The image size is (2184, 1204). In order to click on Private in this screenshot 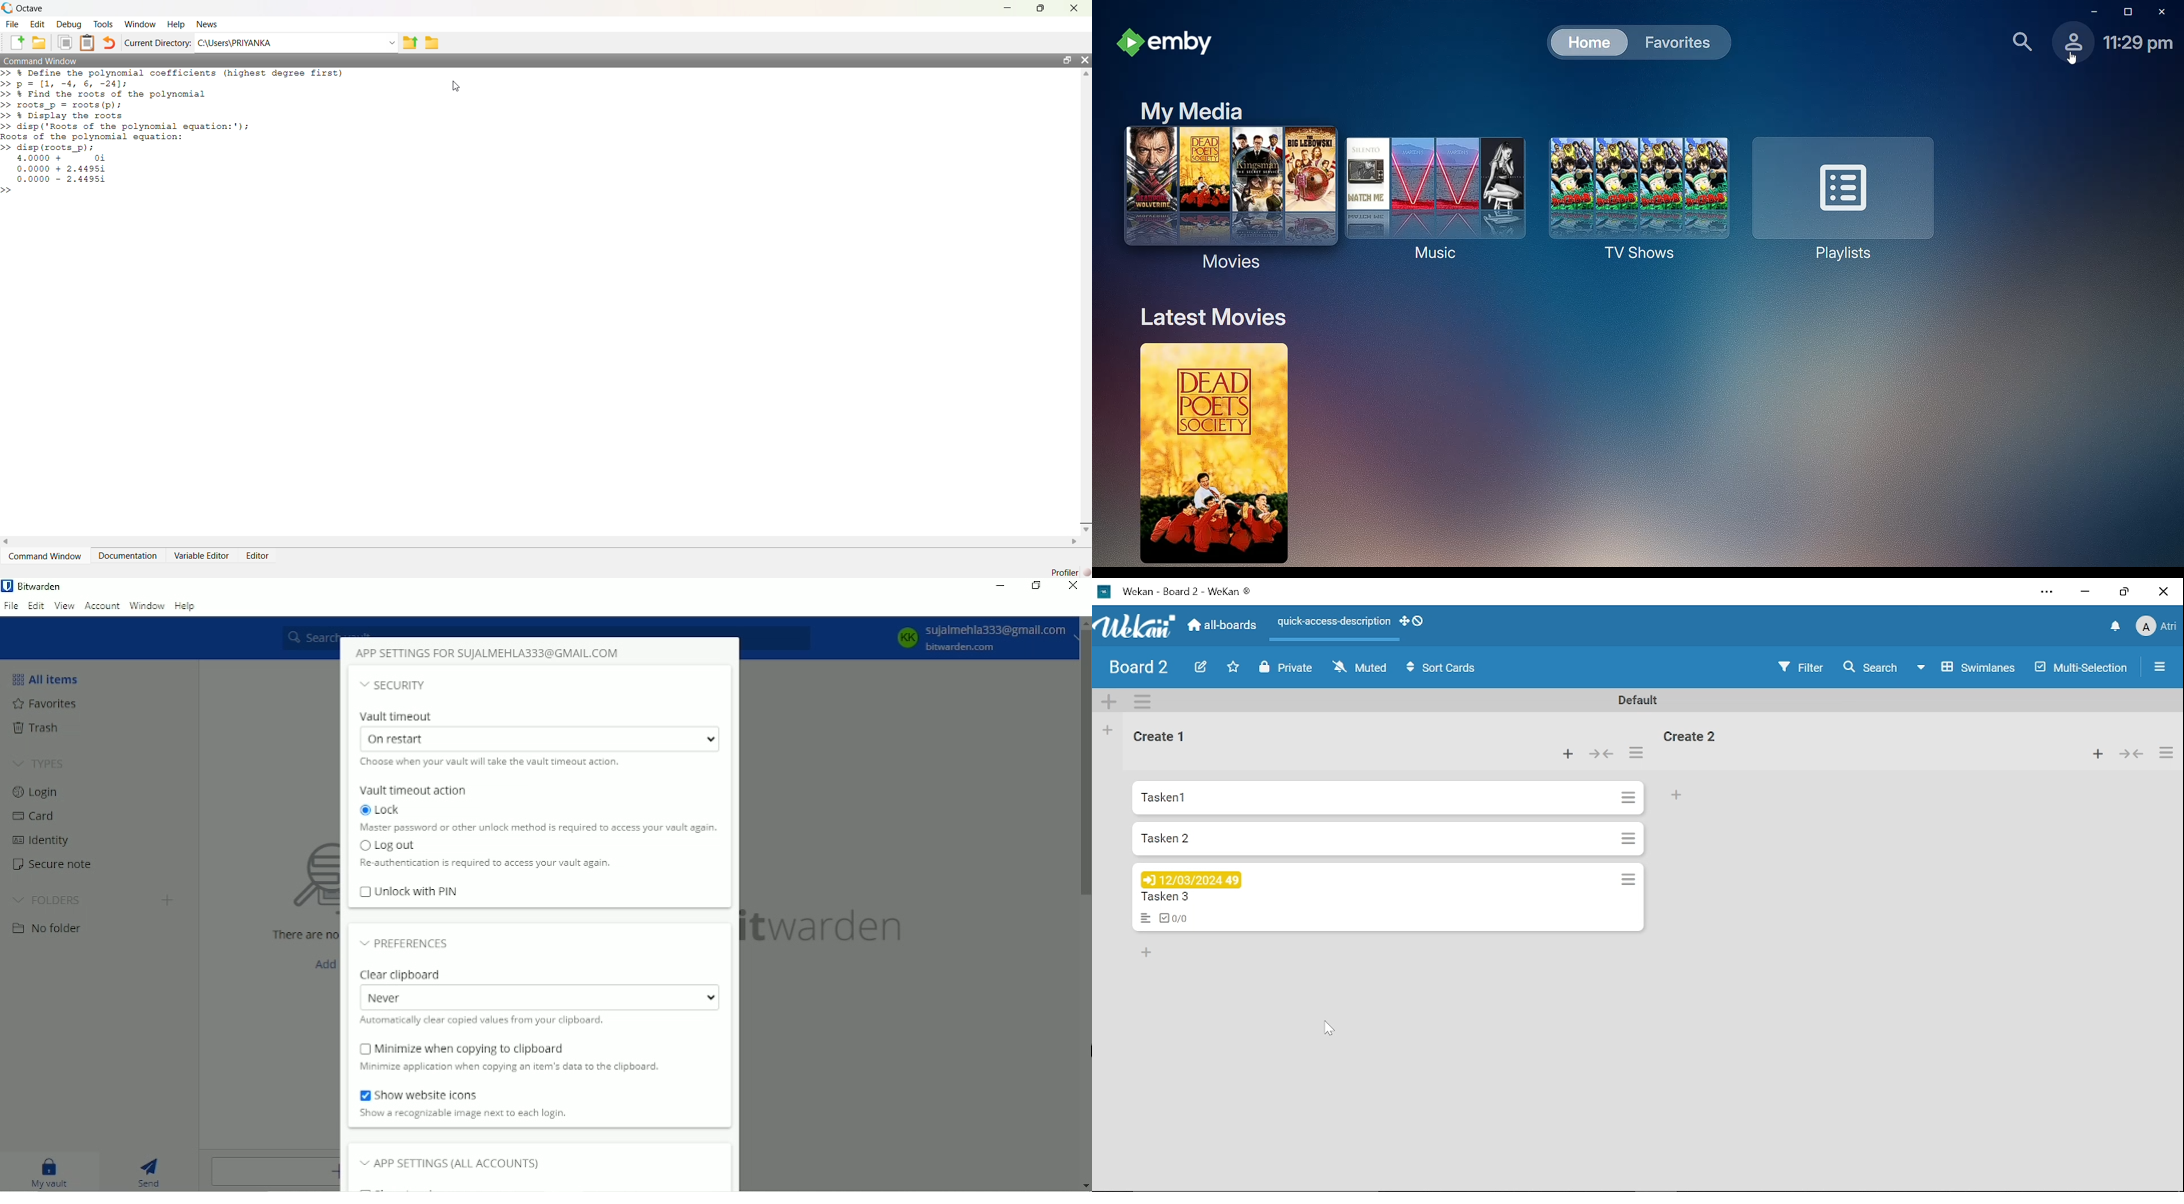, I will do `click(1284, 667)`.